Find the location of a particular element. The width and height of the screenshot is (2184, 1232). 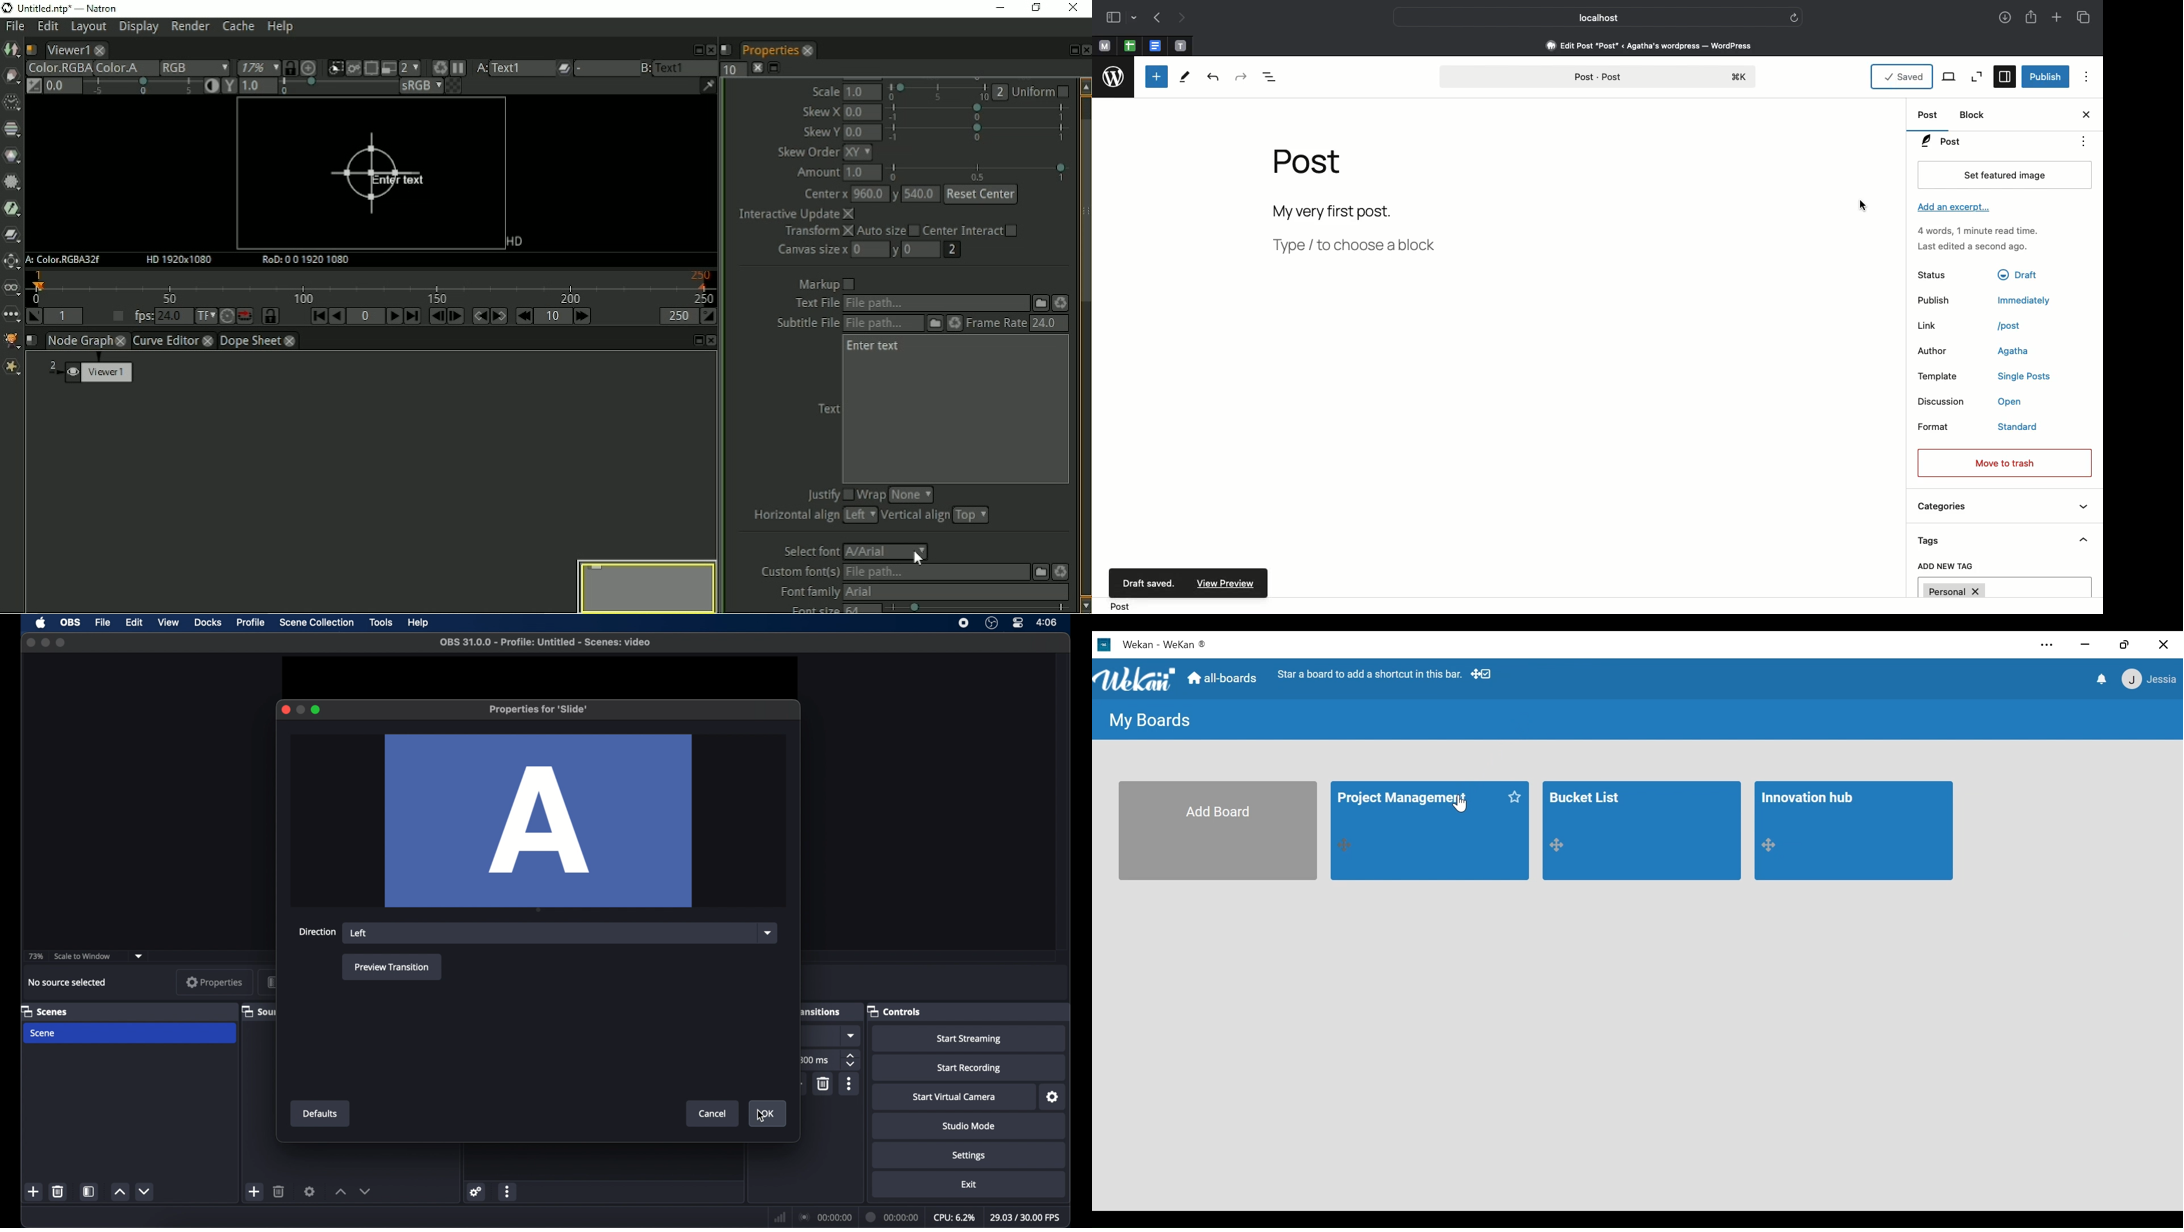

scene collection is located at coordinates (317, 623).